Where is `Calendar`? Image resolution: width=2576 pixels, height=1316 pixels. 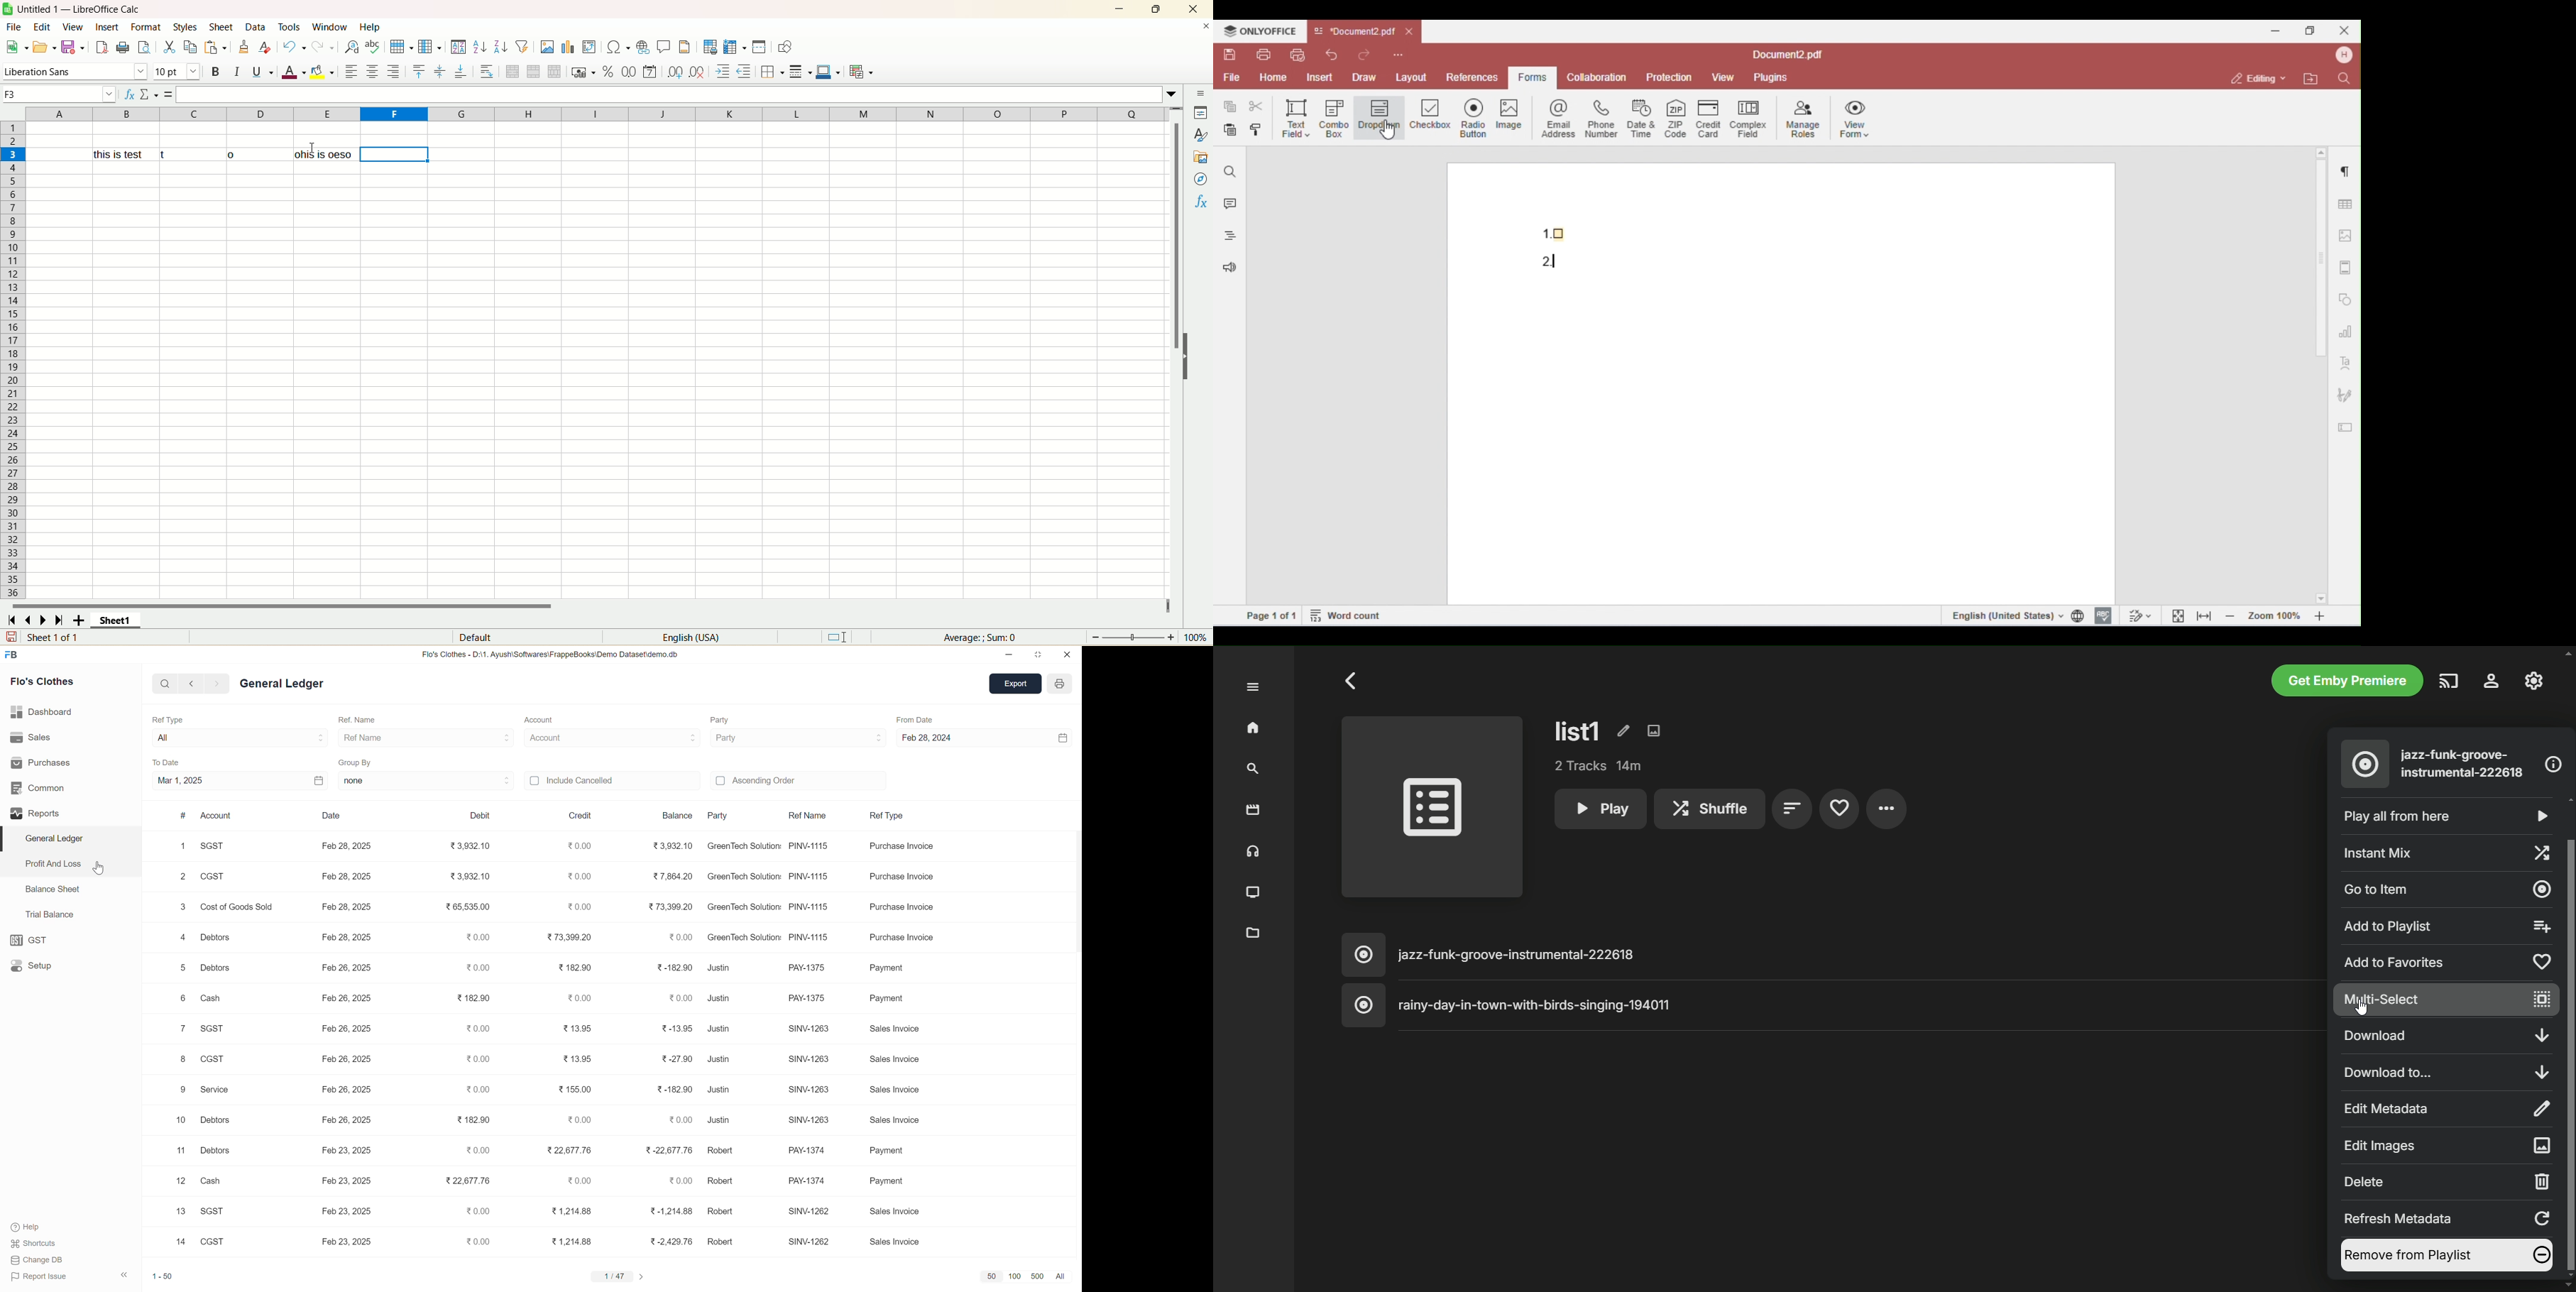 Calendar is located at coordinates (309, 782).